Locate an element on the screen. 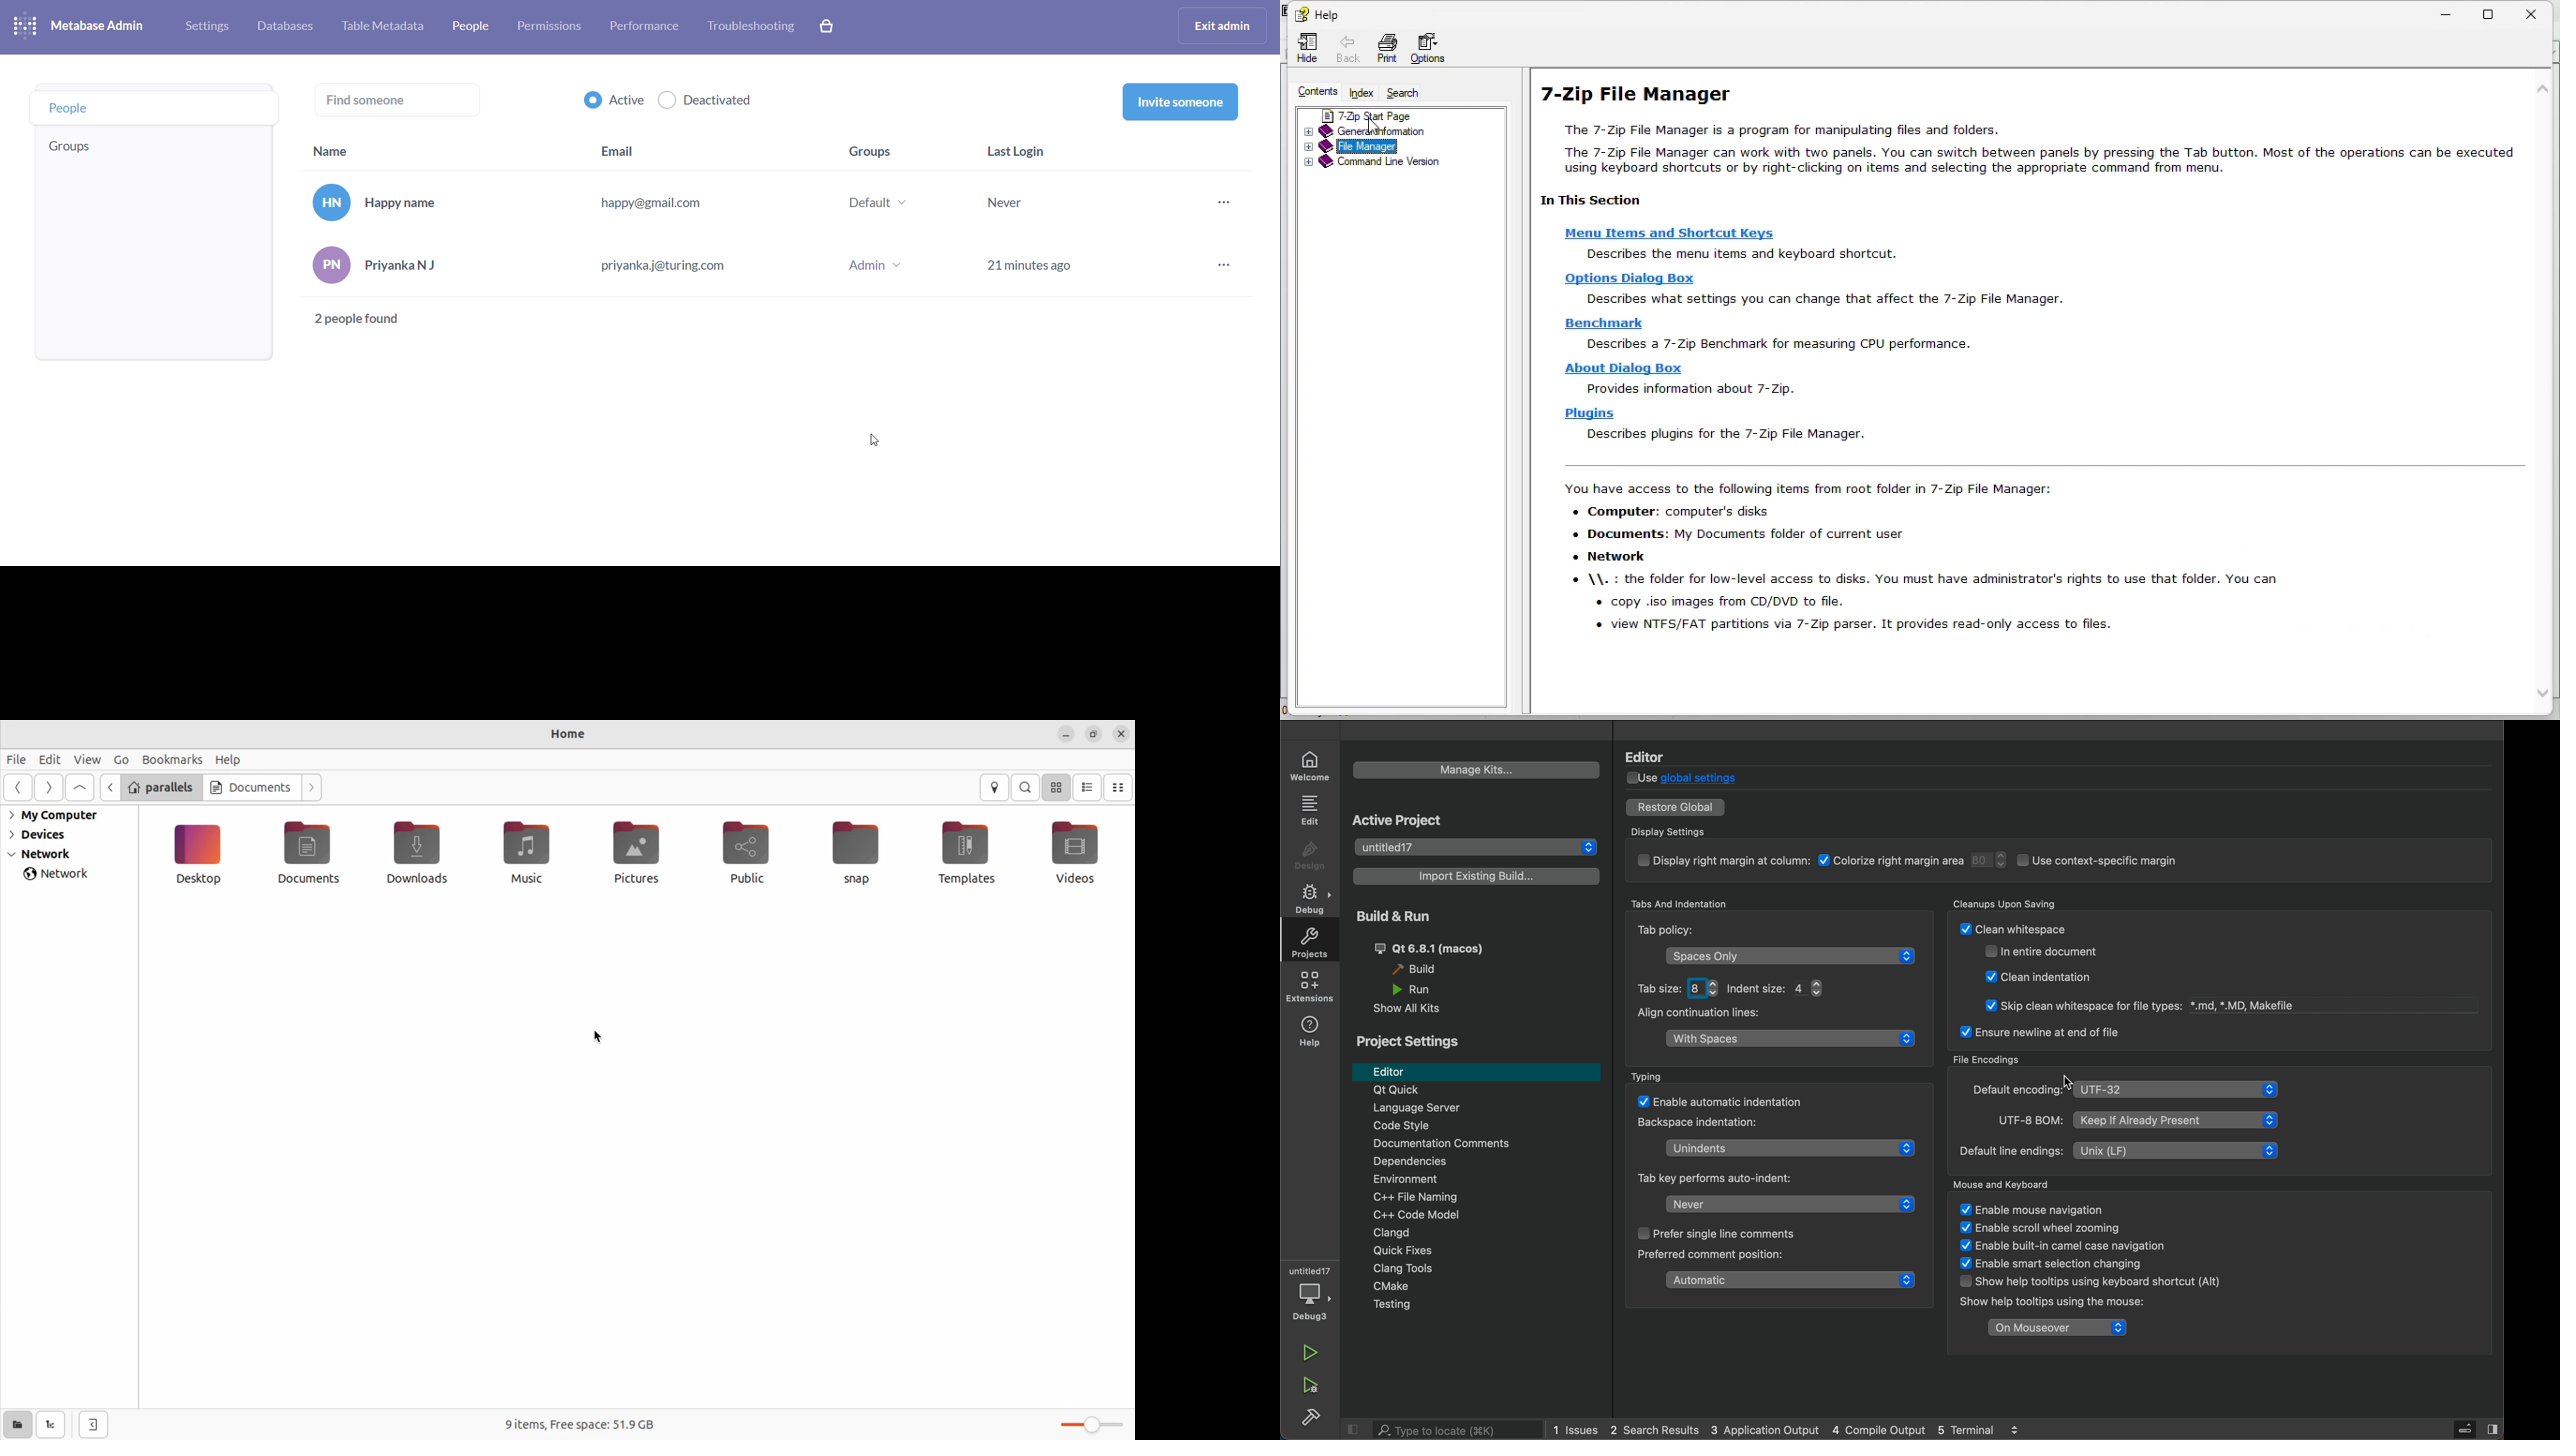 The width and height of the screenshot is (2576, 1456). active is located at coordinates (609, 97).